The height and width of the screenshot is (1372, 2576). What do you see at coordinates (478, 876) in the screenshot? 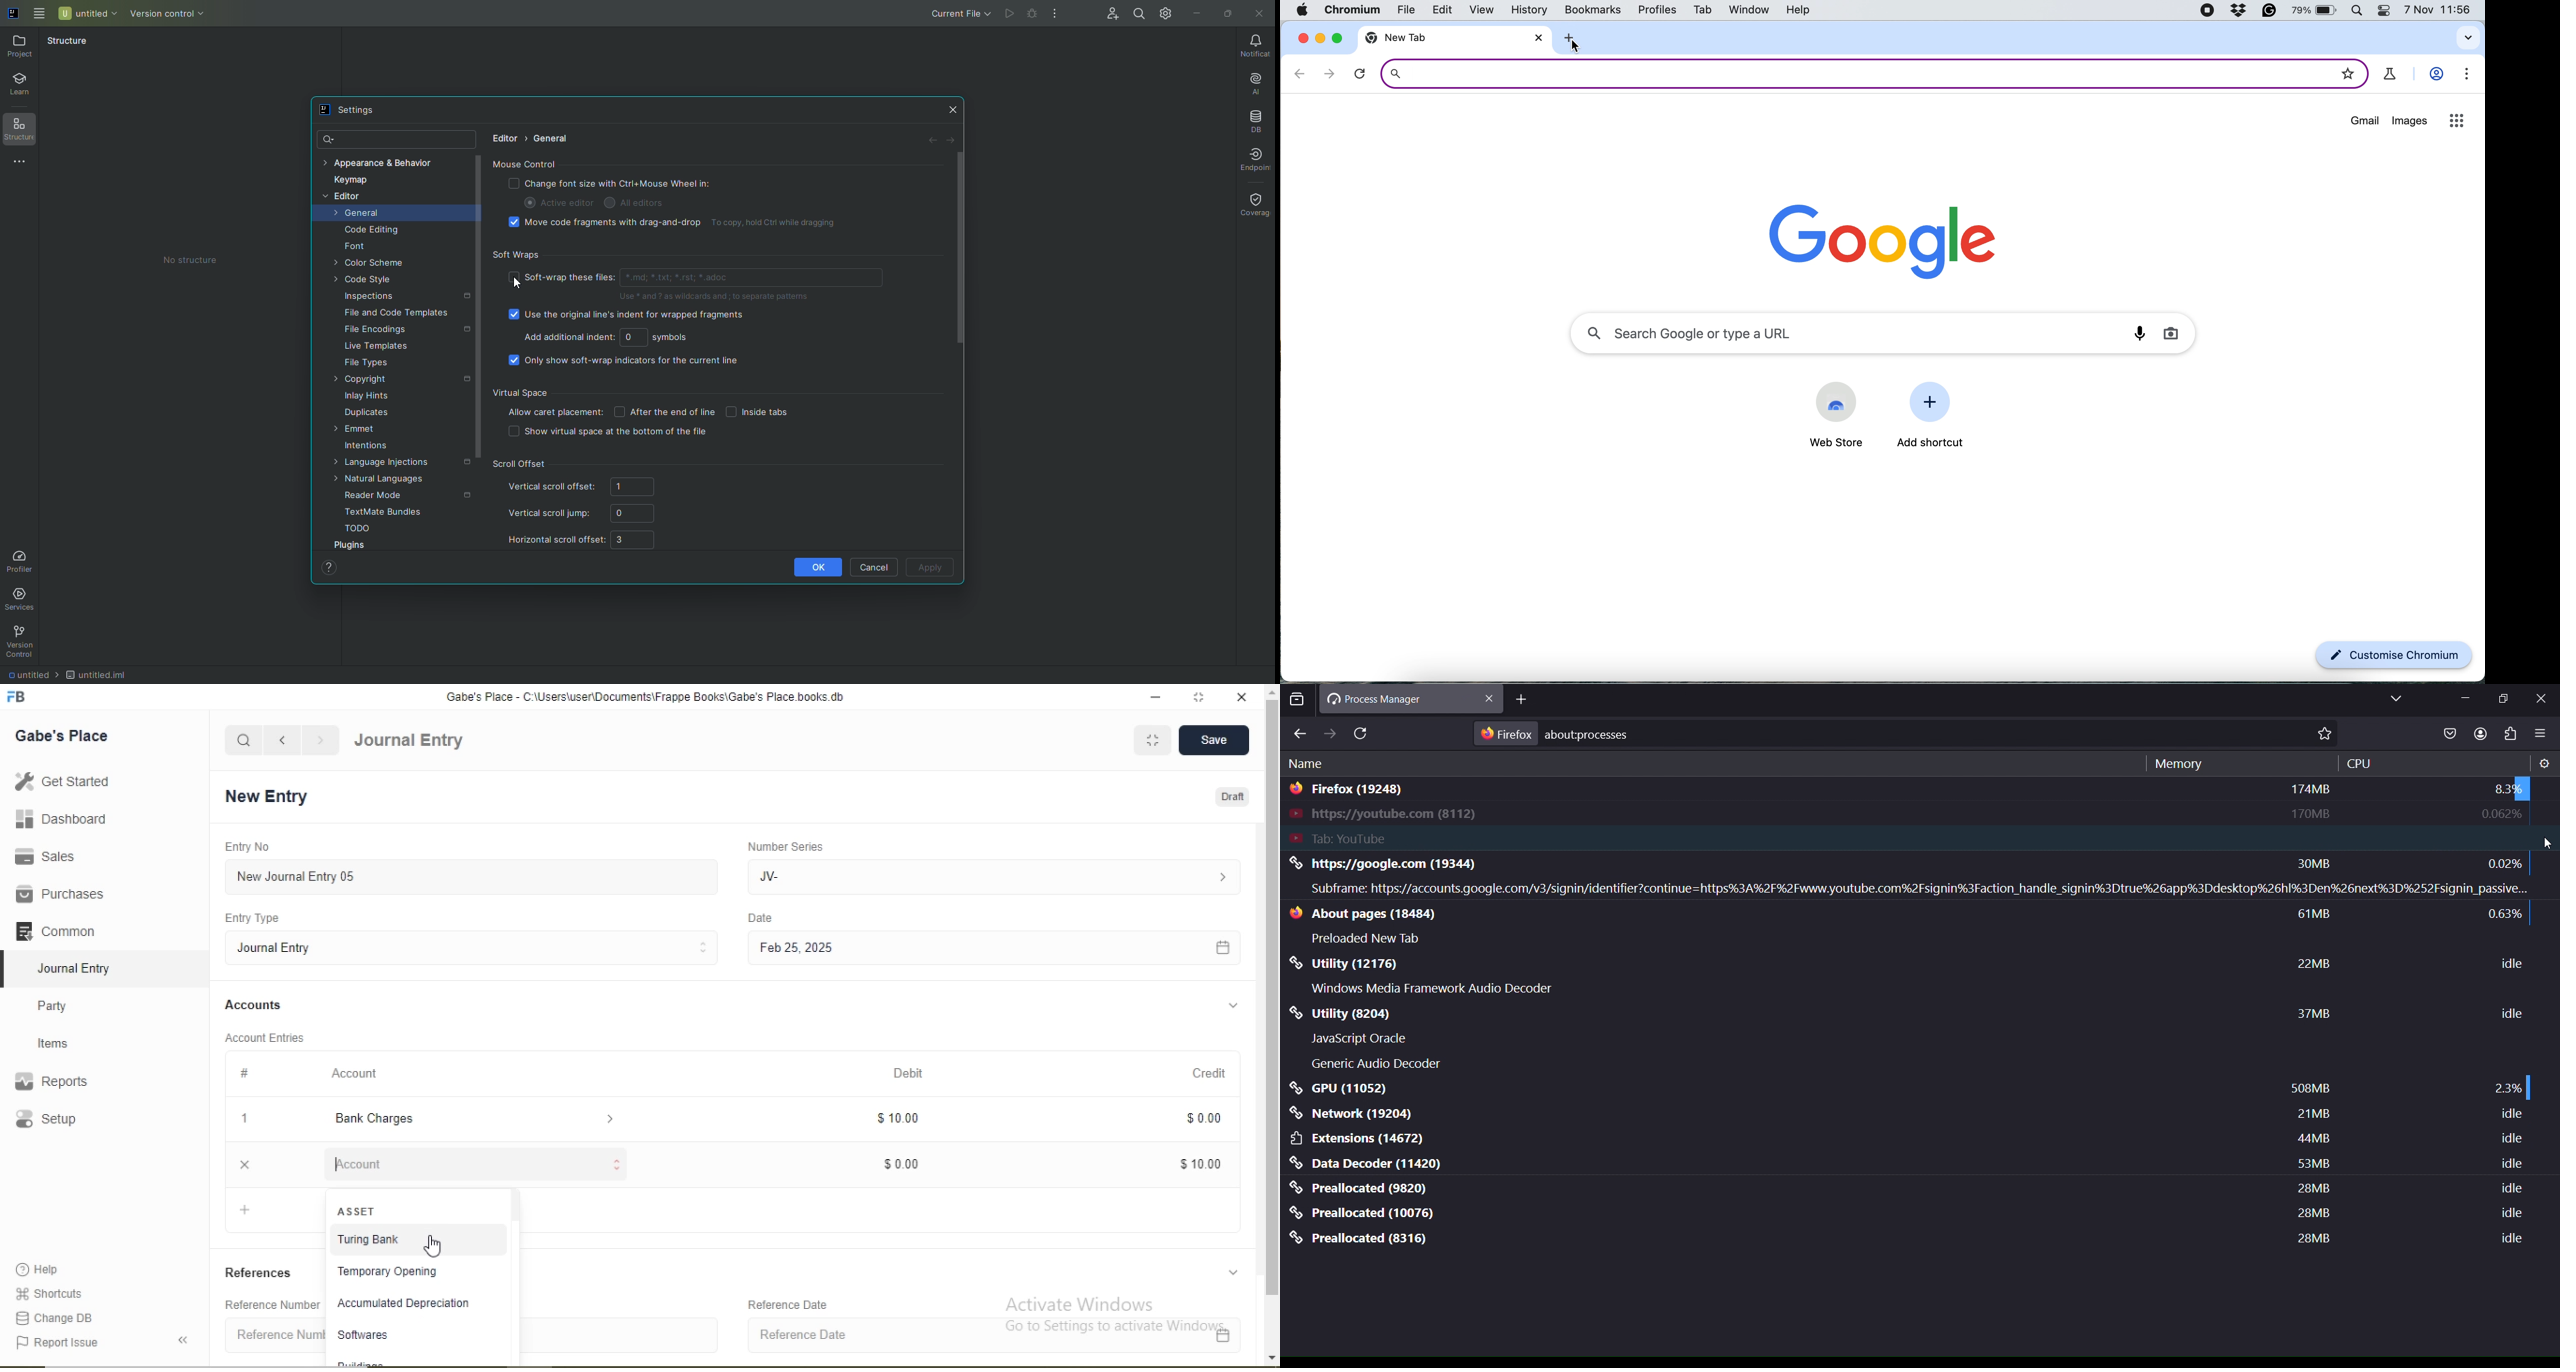
I see `New Journal Entry 05` at bounding box center [478, 876].